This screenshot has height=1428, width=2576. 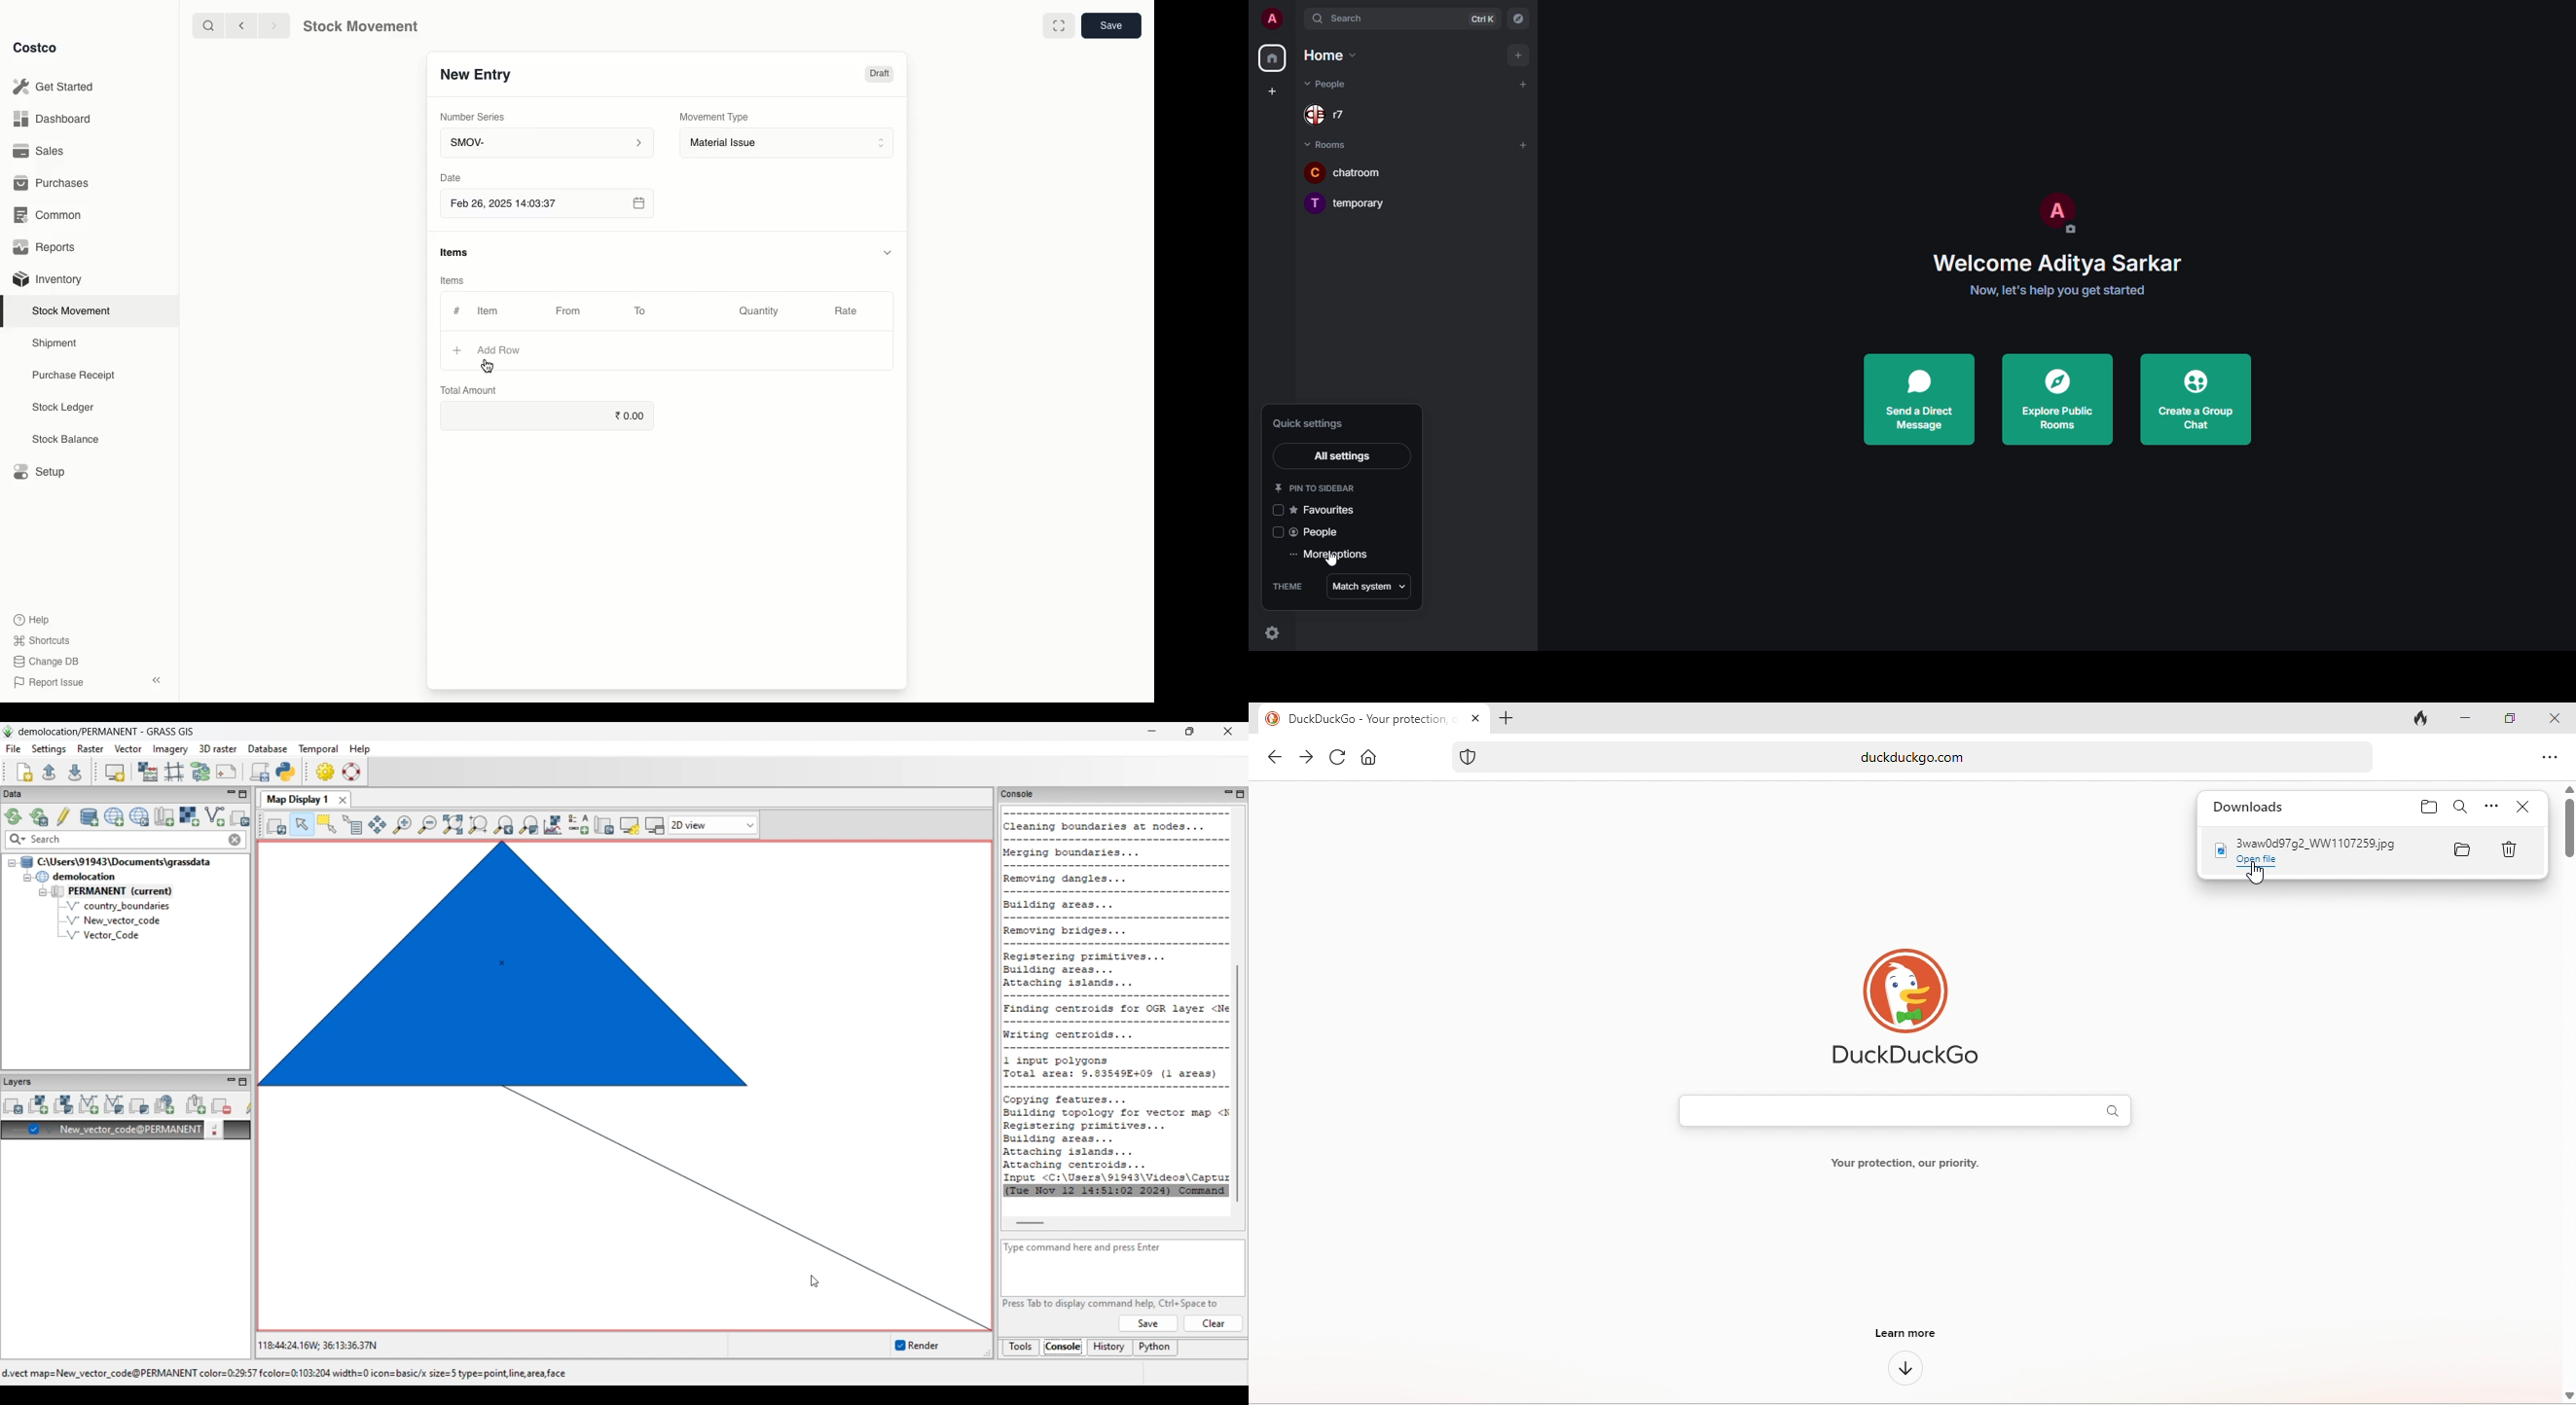 What do you see at coordinates (210, 26) in the screenshot?
I see `search` at bounding box center [210, 26].